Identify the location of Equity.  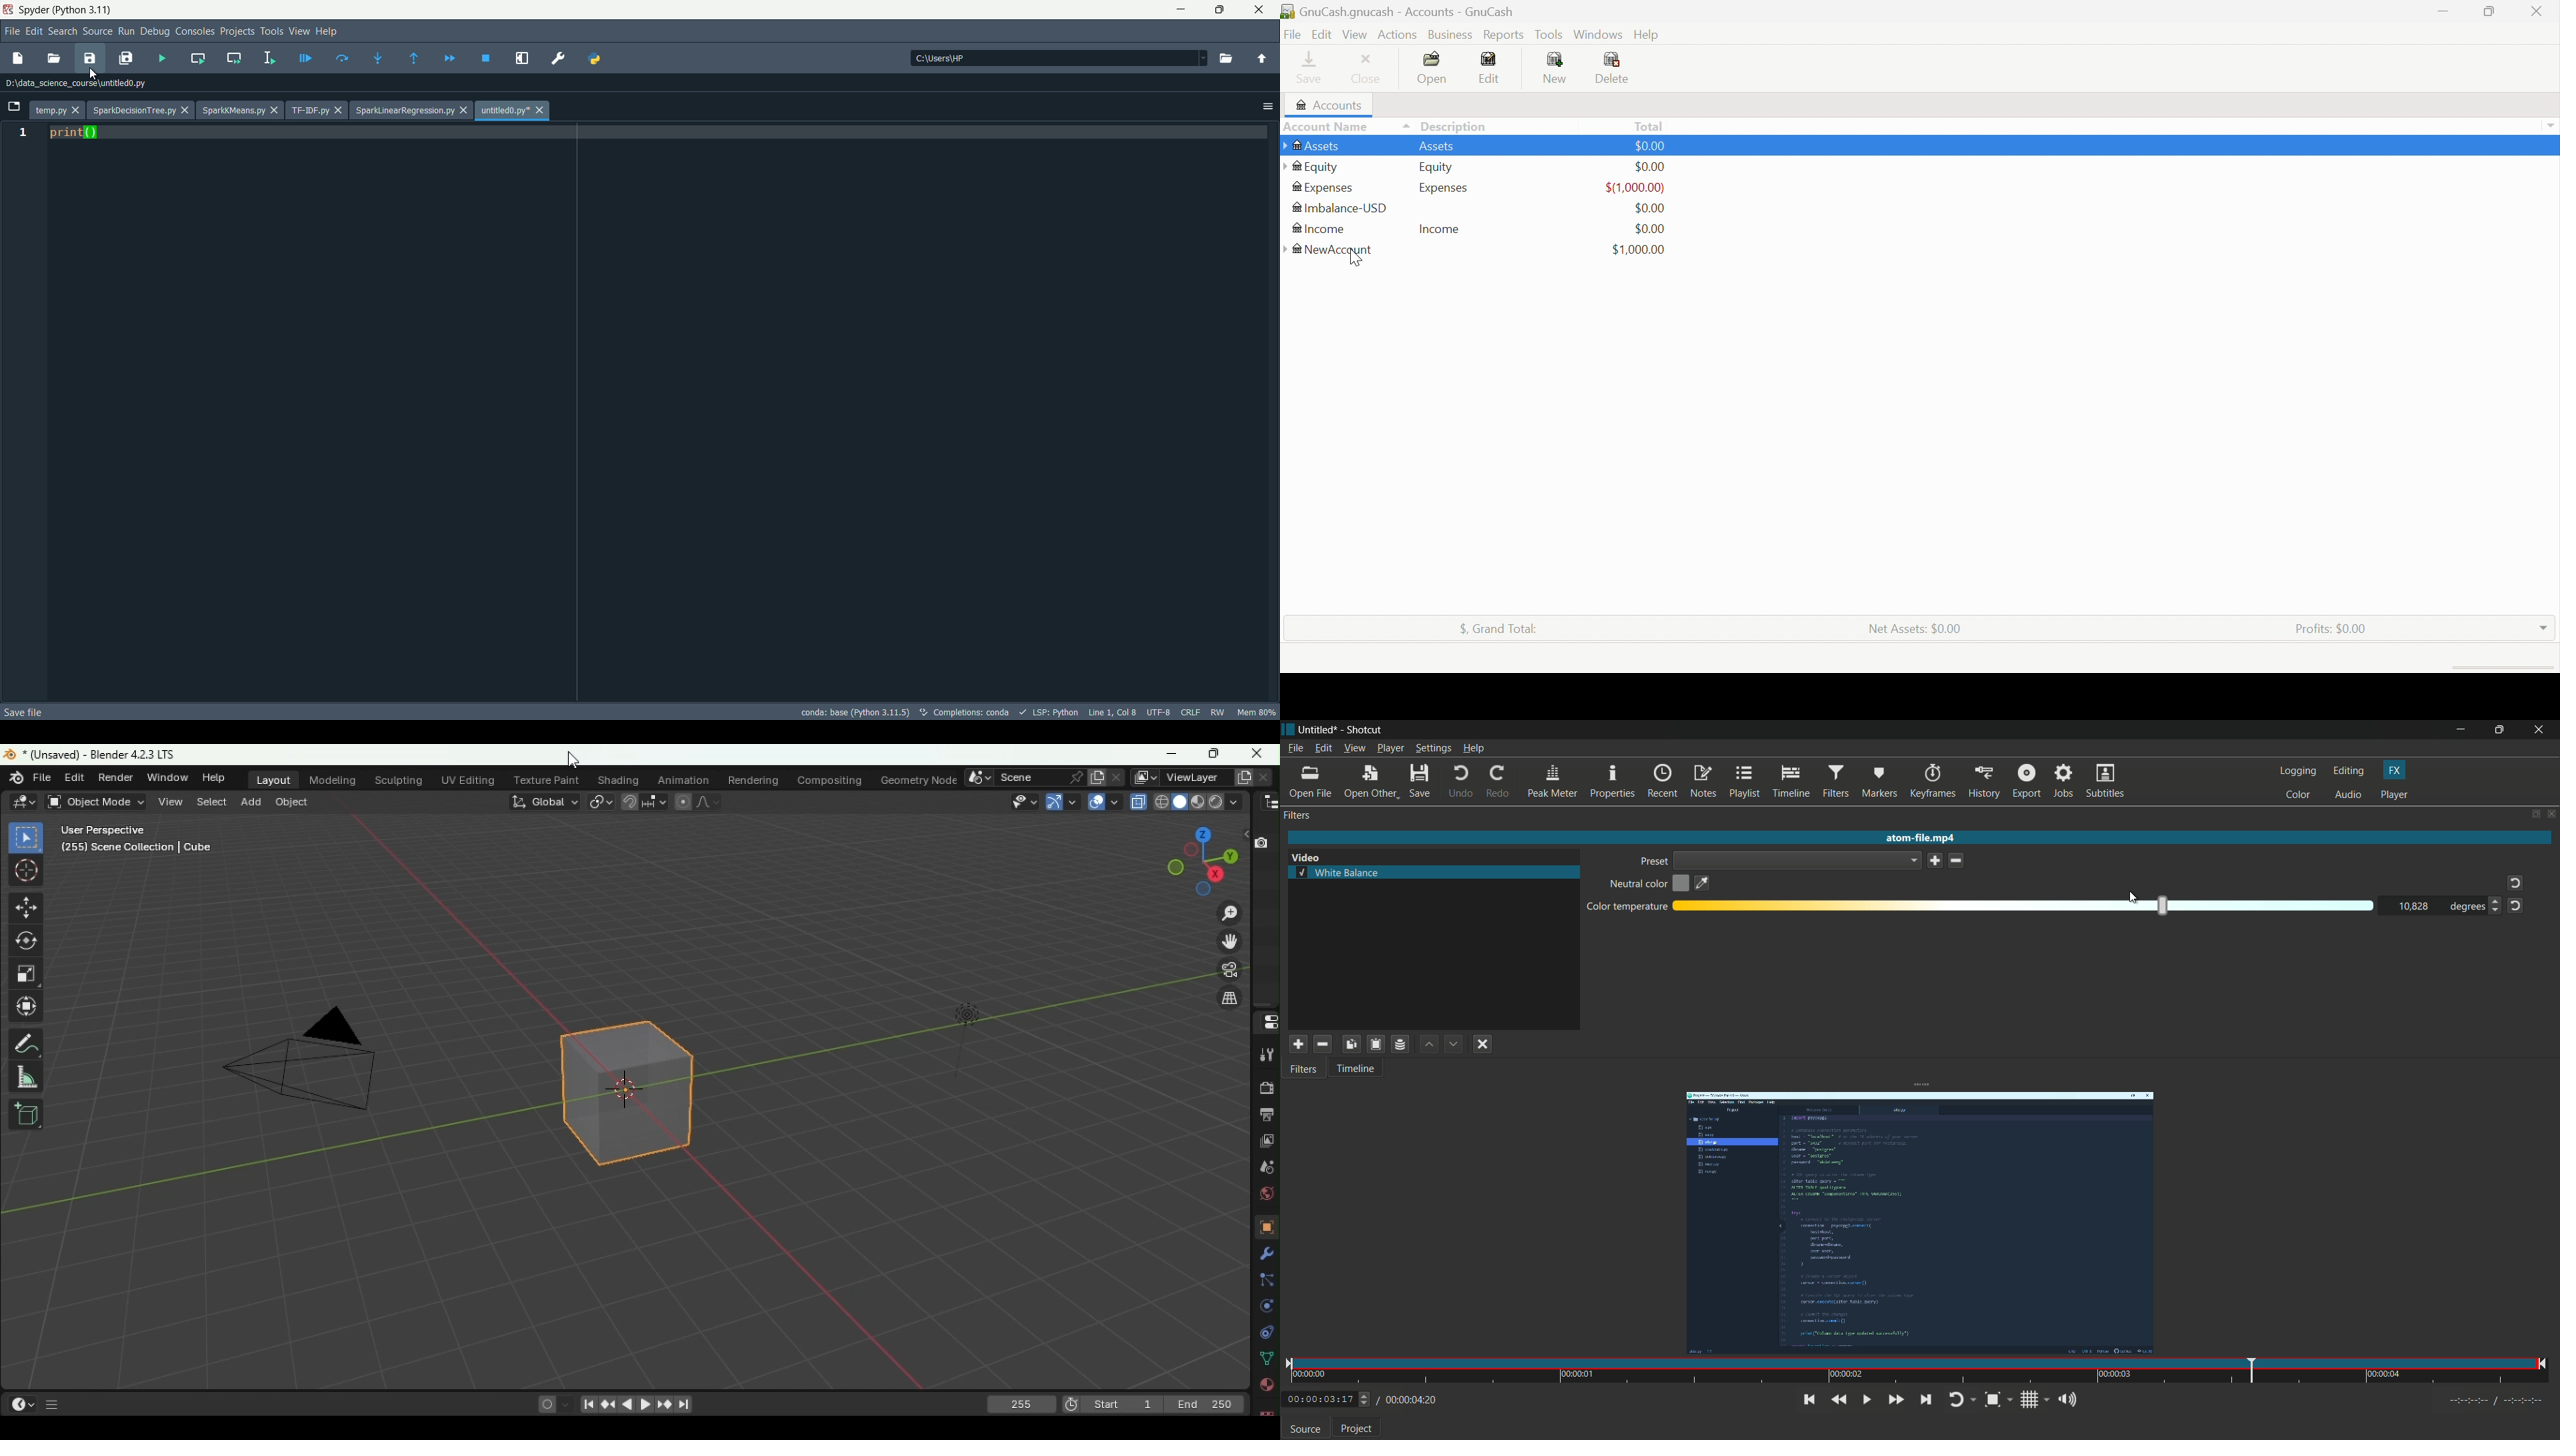
(1437, 168).